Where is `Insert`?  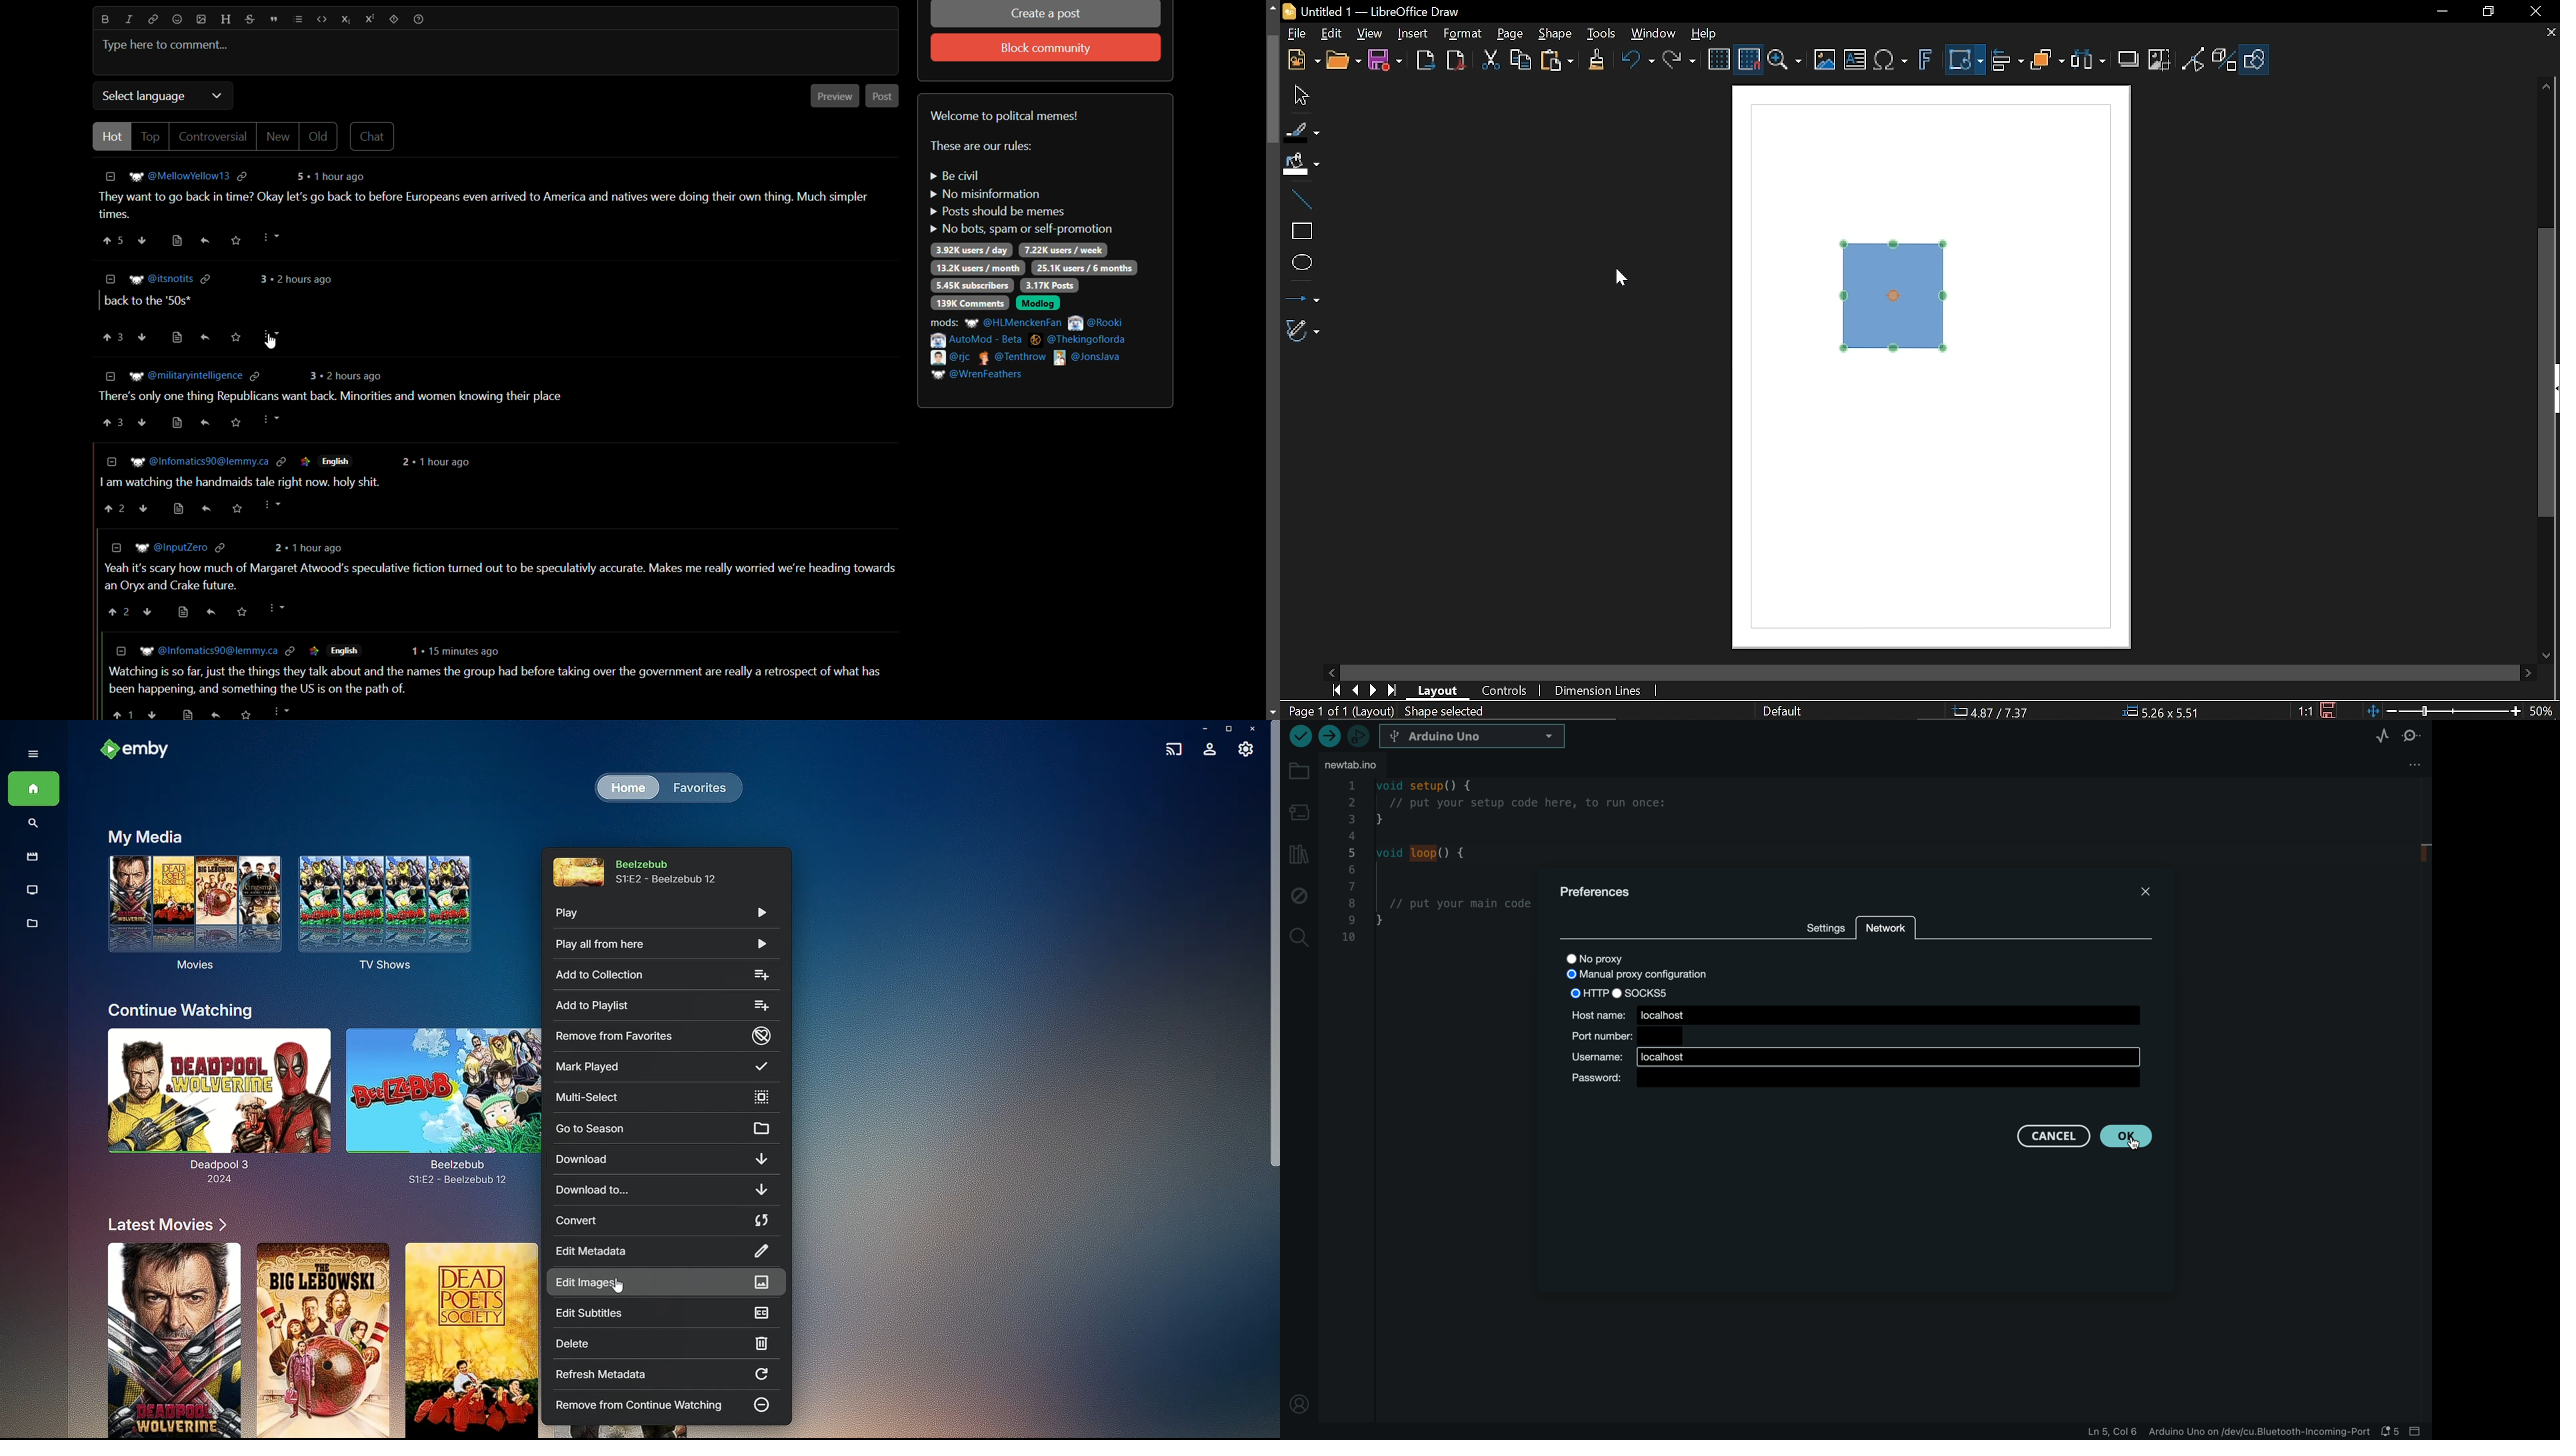
Insert is located at coordinates (1411, 33).